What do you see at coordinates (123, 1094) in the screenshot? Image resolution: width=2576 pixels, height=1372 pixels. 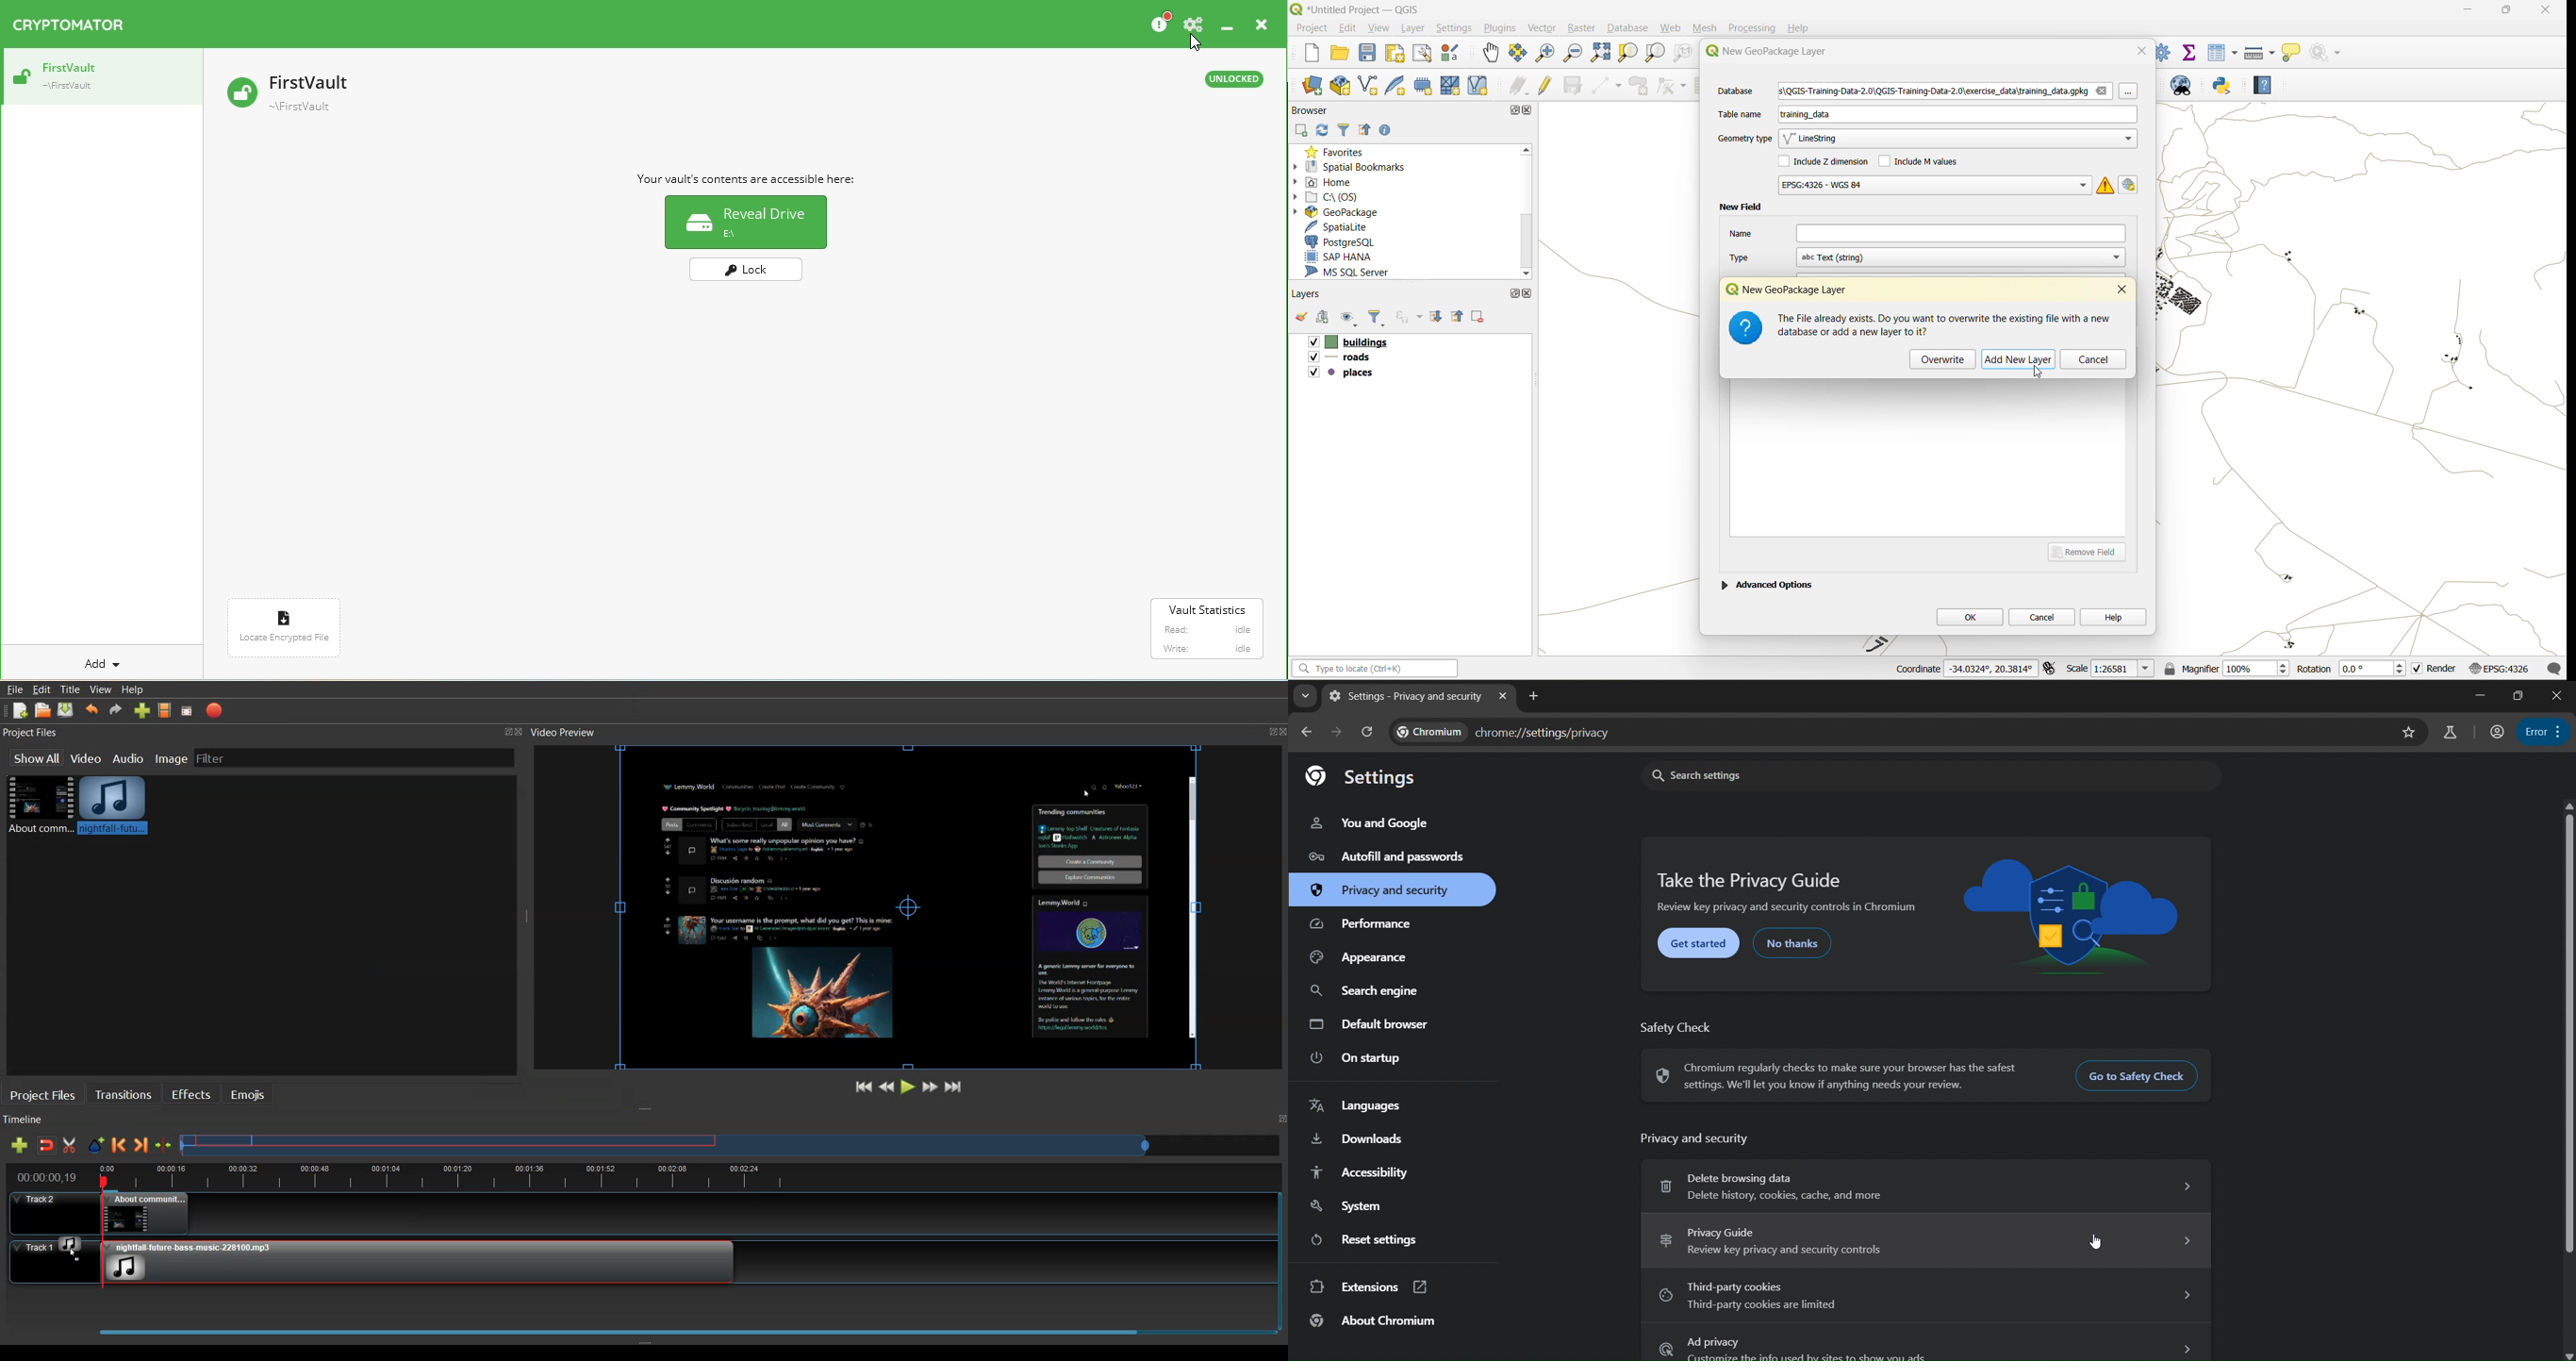 I see `Transition` at bounding box center [123, 1094].